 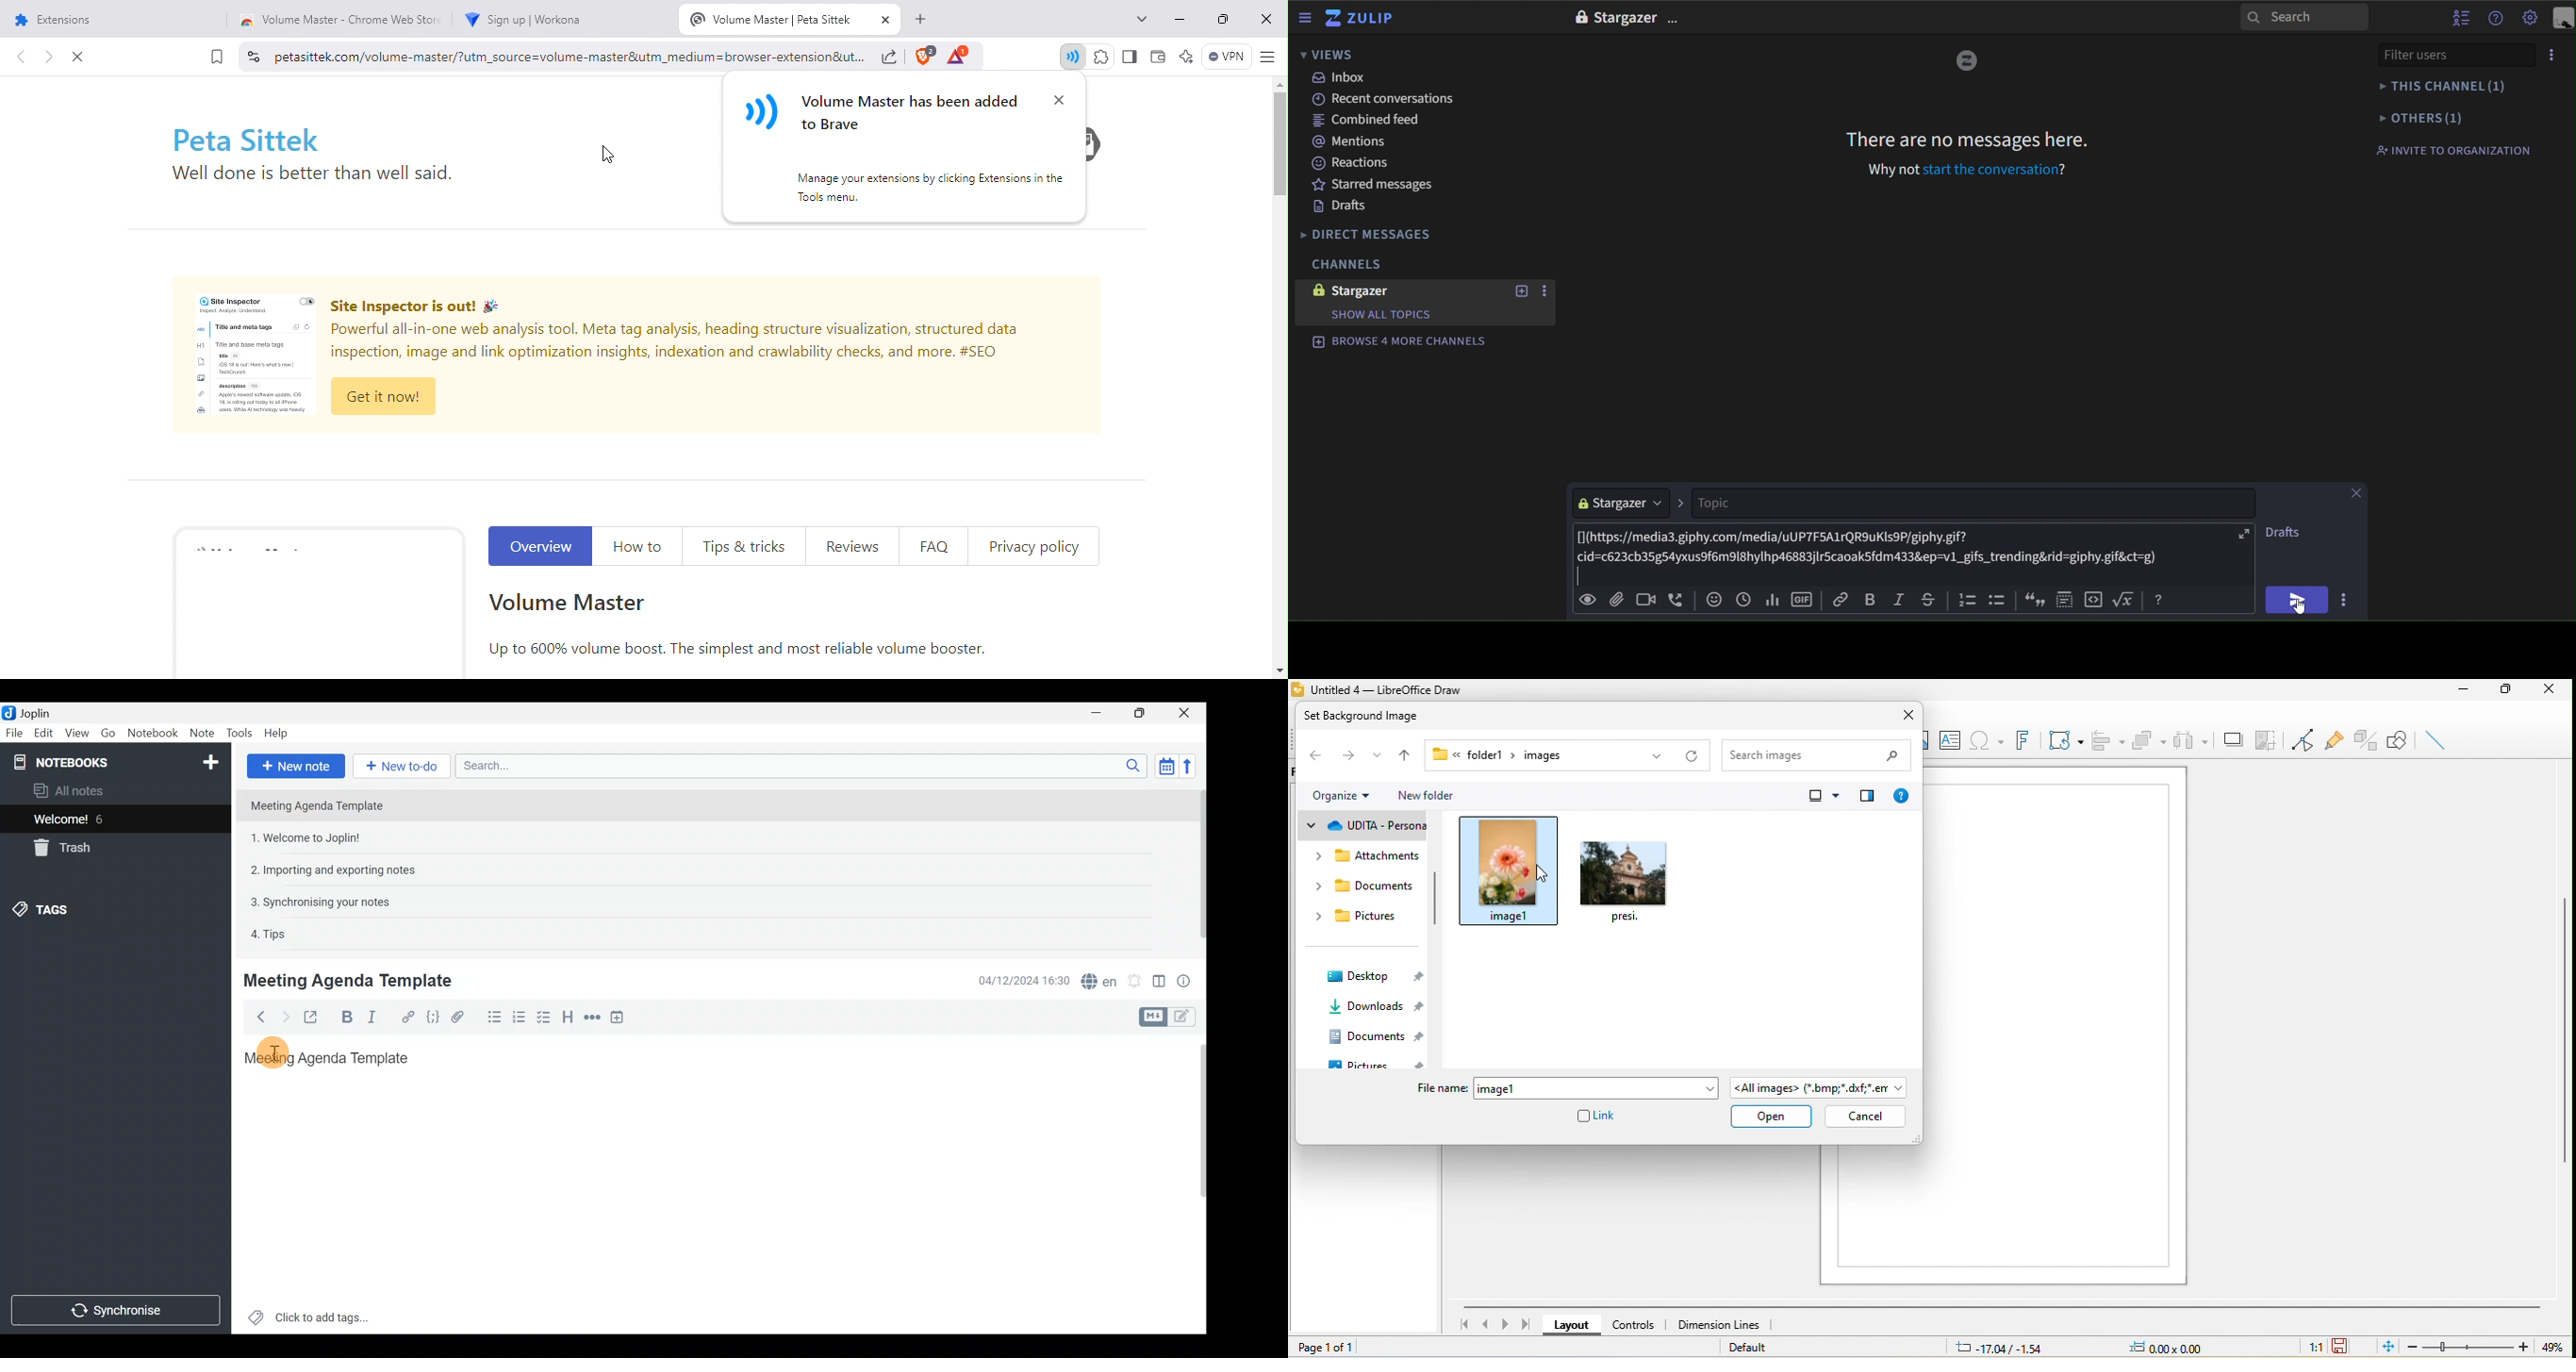 I want to click on Click to add tags, so click(x=326, y=1315).